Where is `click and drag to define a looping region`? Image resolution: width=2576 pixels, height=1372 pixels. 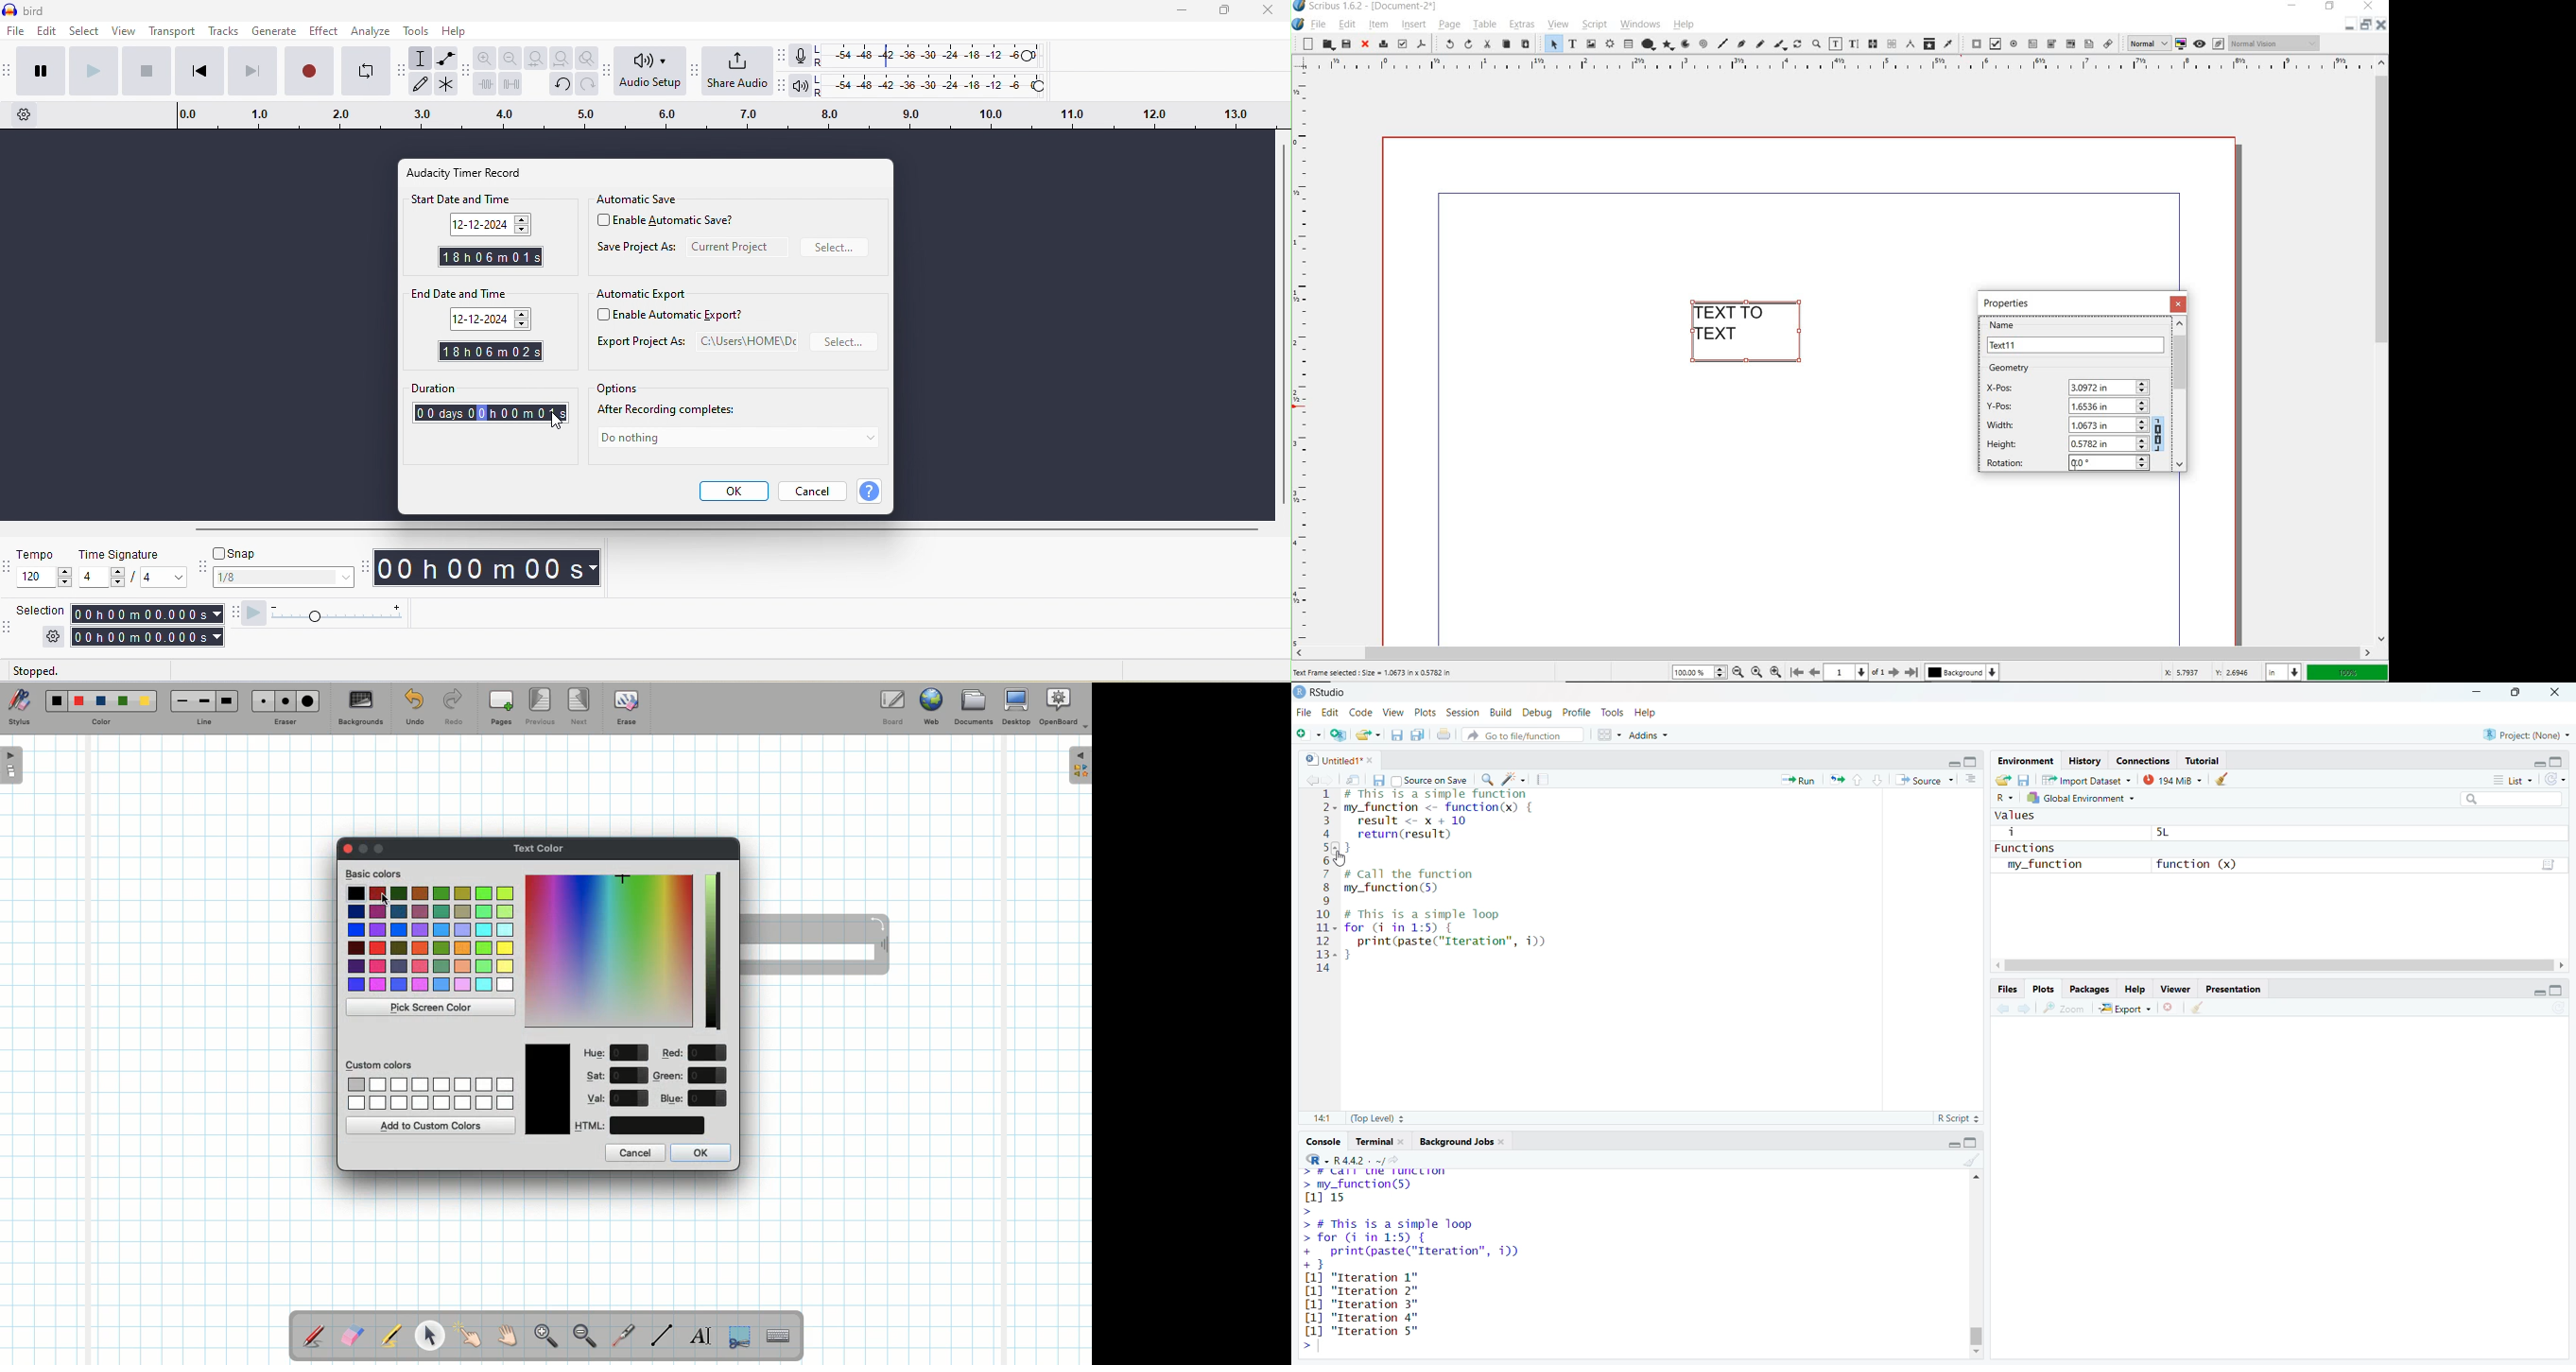
click and drag to define a looping region is located at coordinates (717, 117).